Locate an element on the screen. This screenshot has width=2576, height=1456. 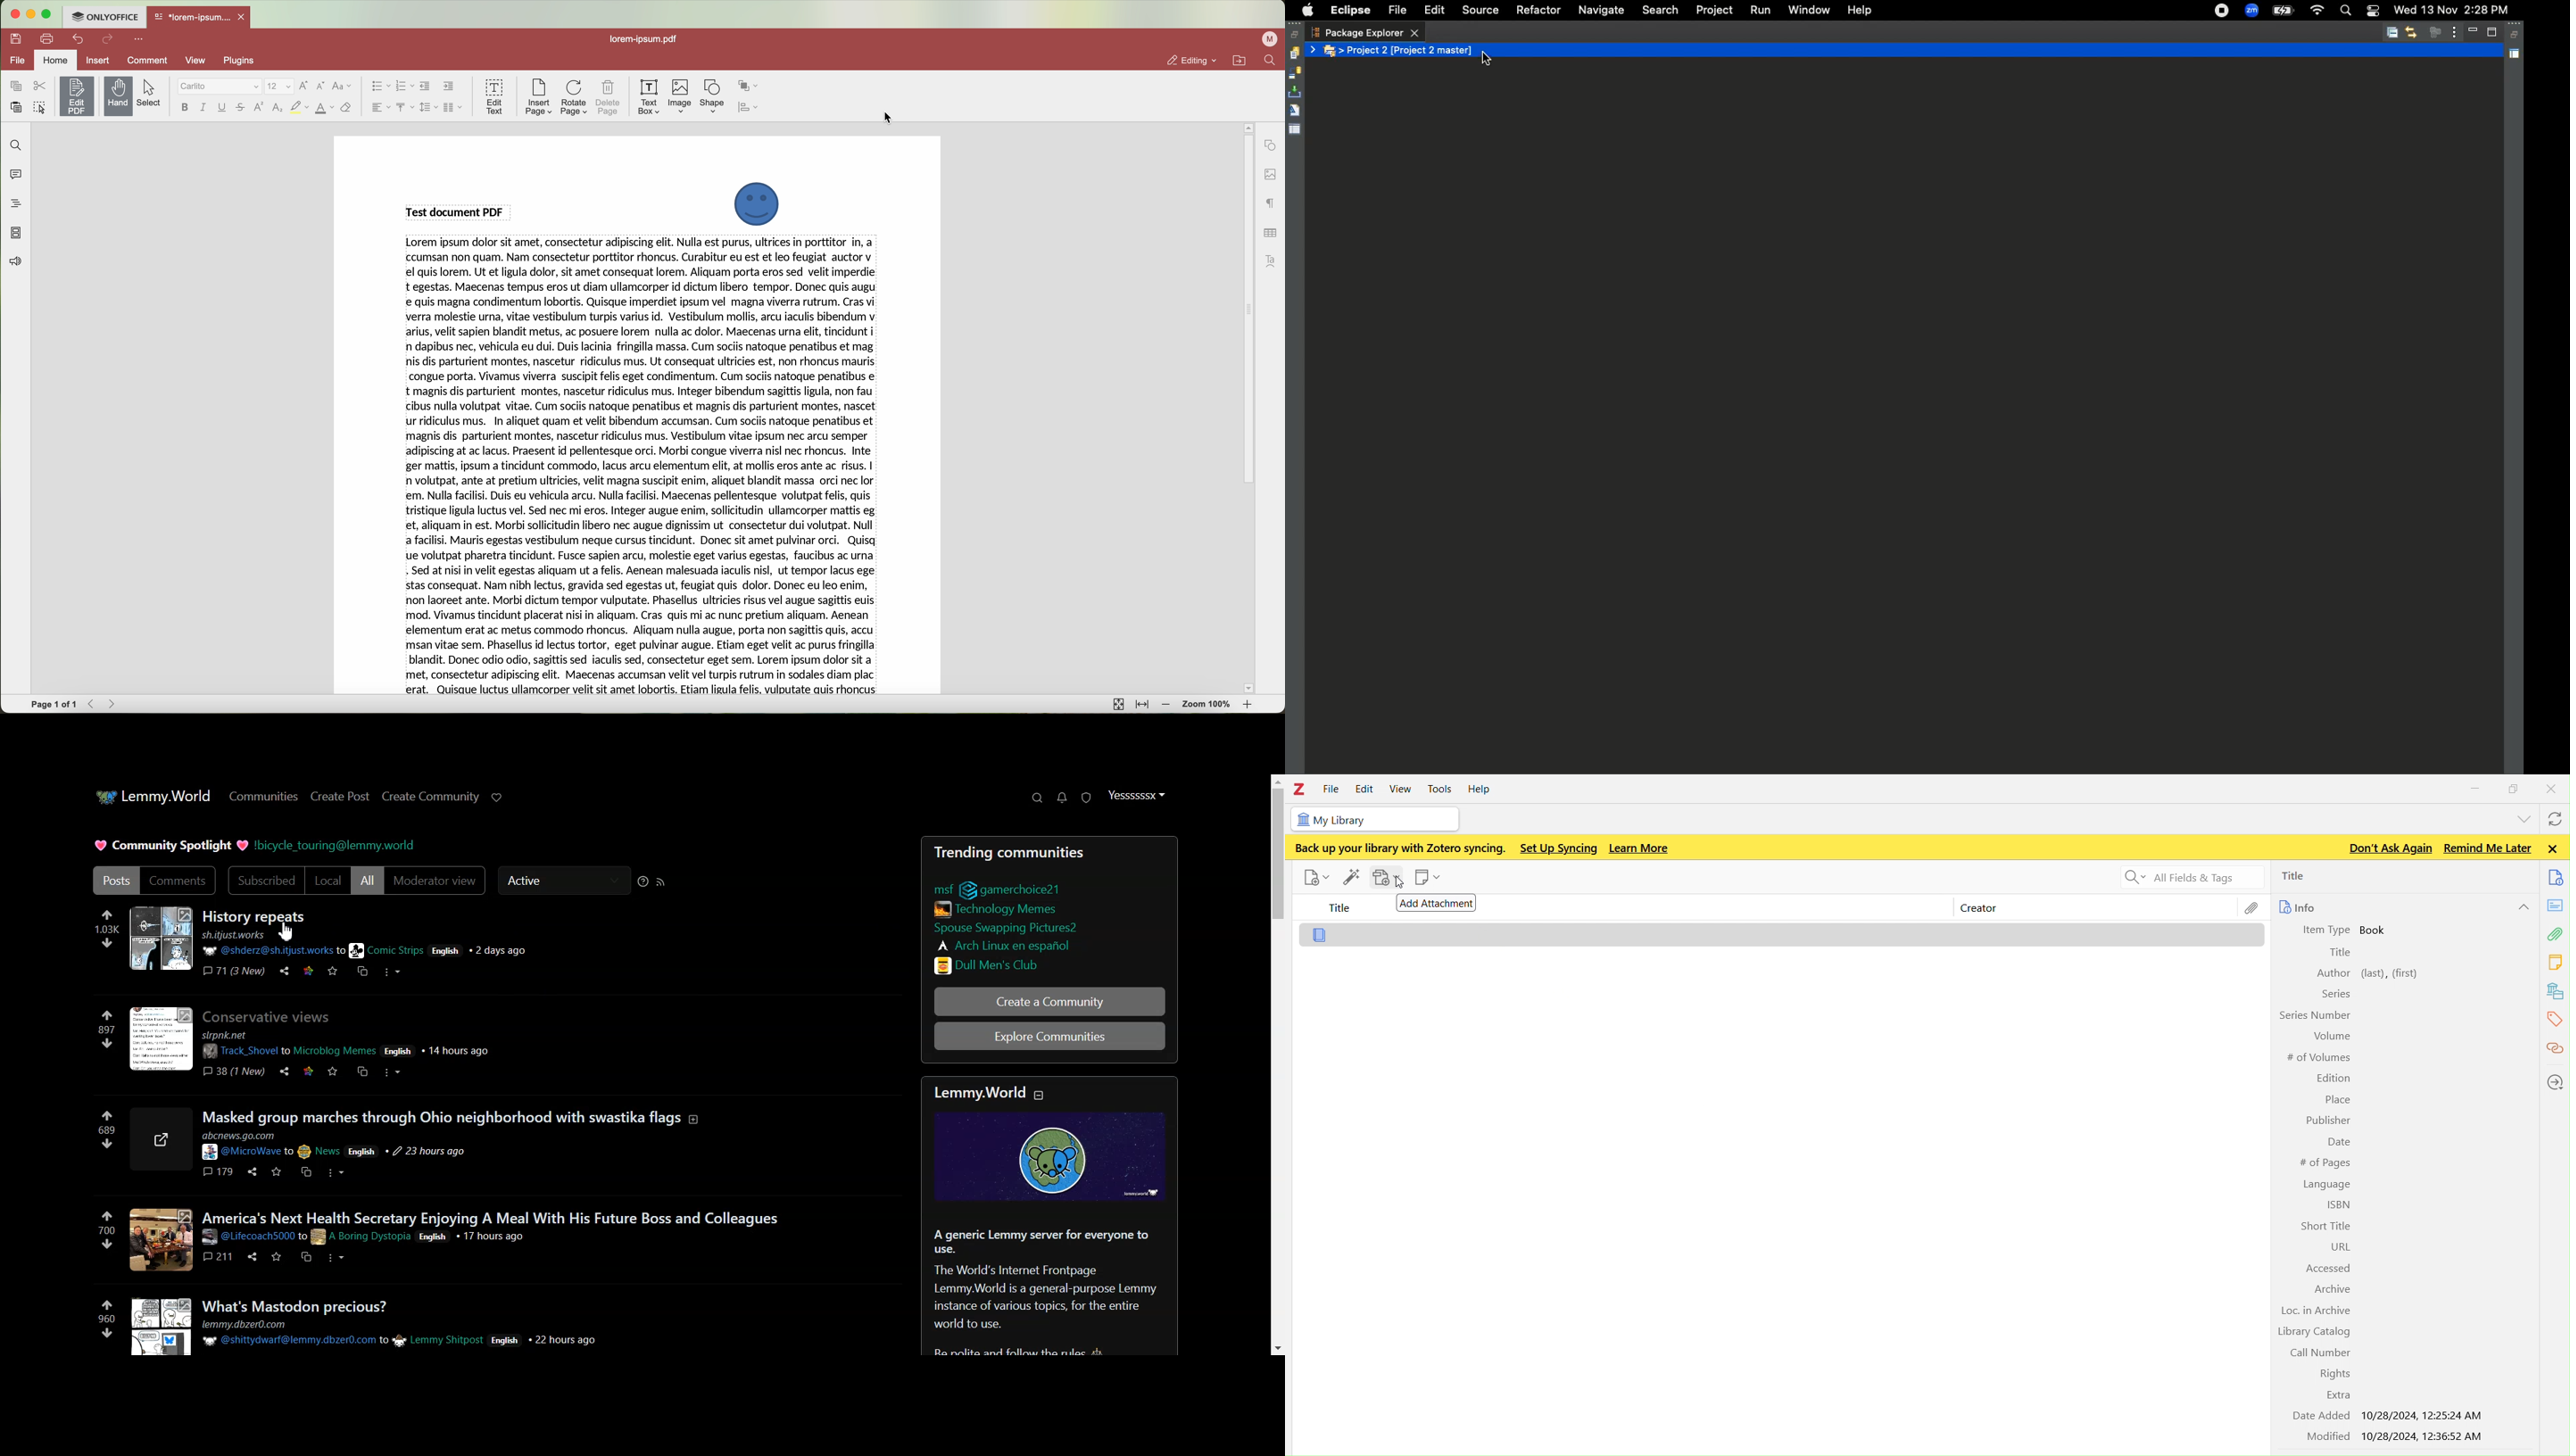
left, first is located at coordinates (2390, 973).